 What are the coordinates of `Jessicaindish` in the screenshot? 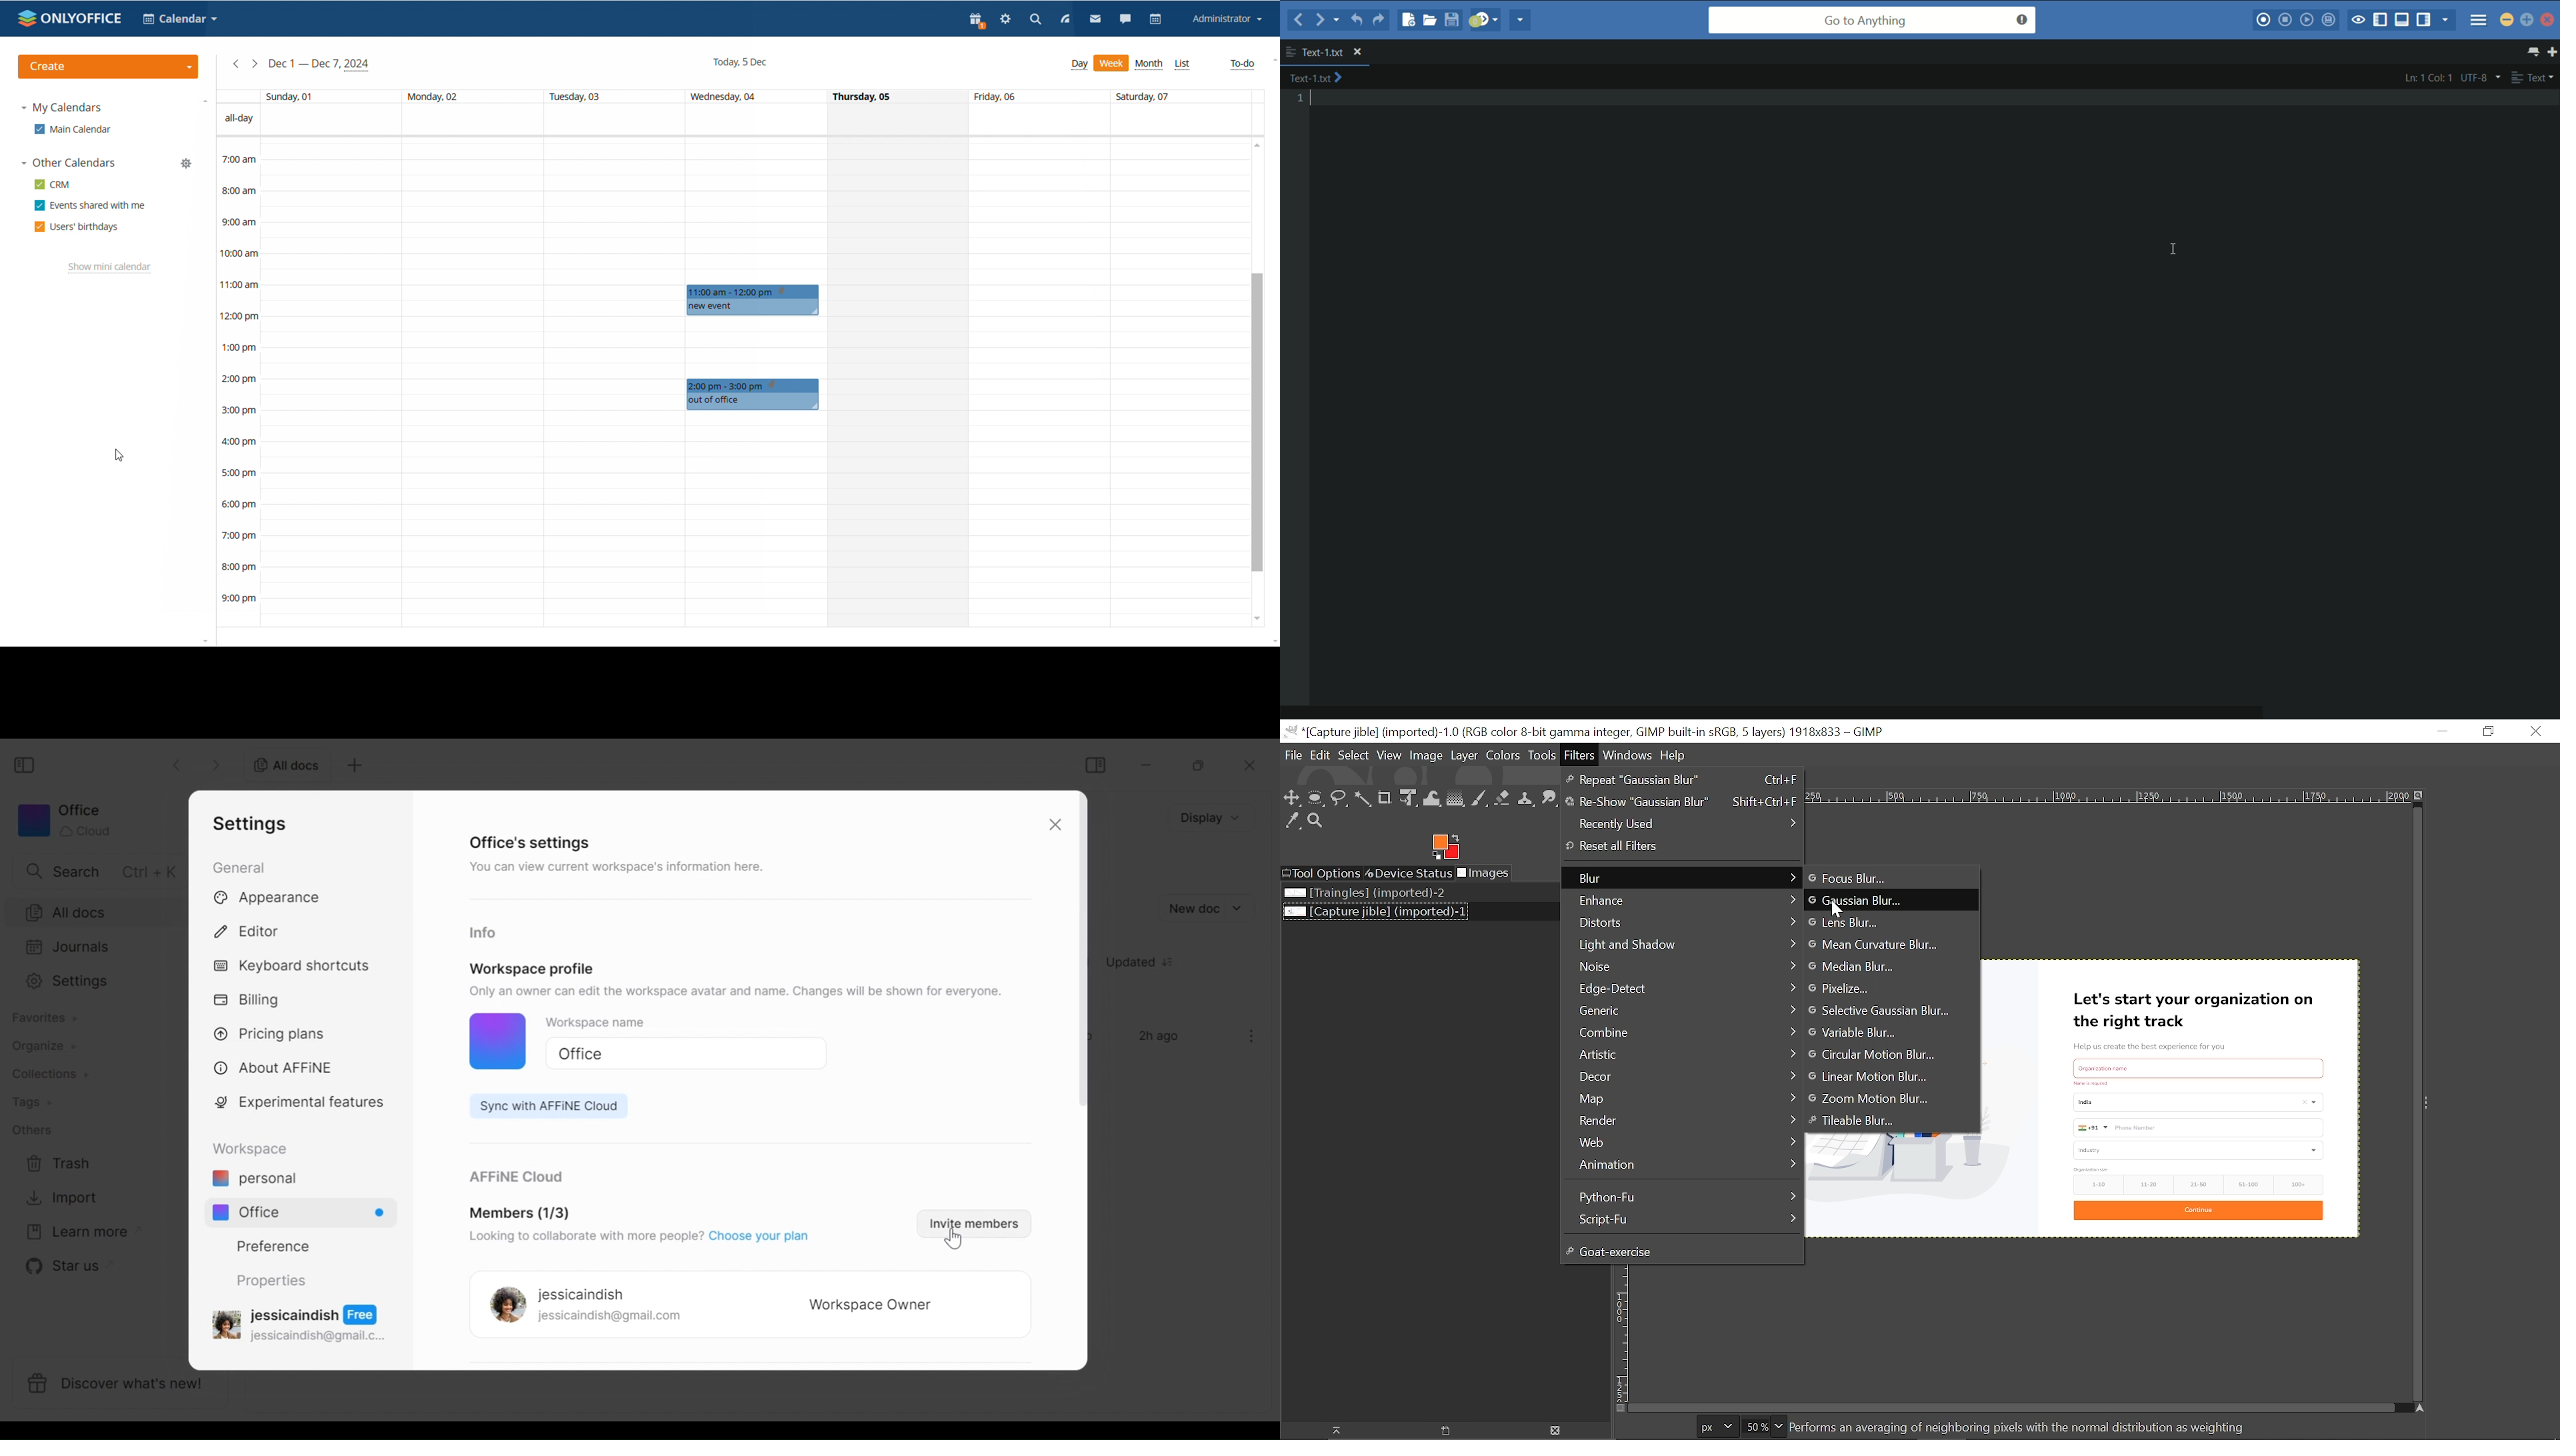 It's located at (581, 1295).